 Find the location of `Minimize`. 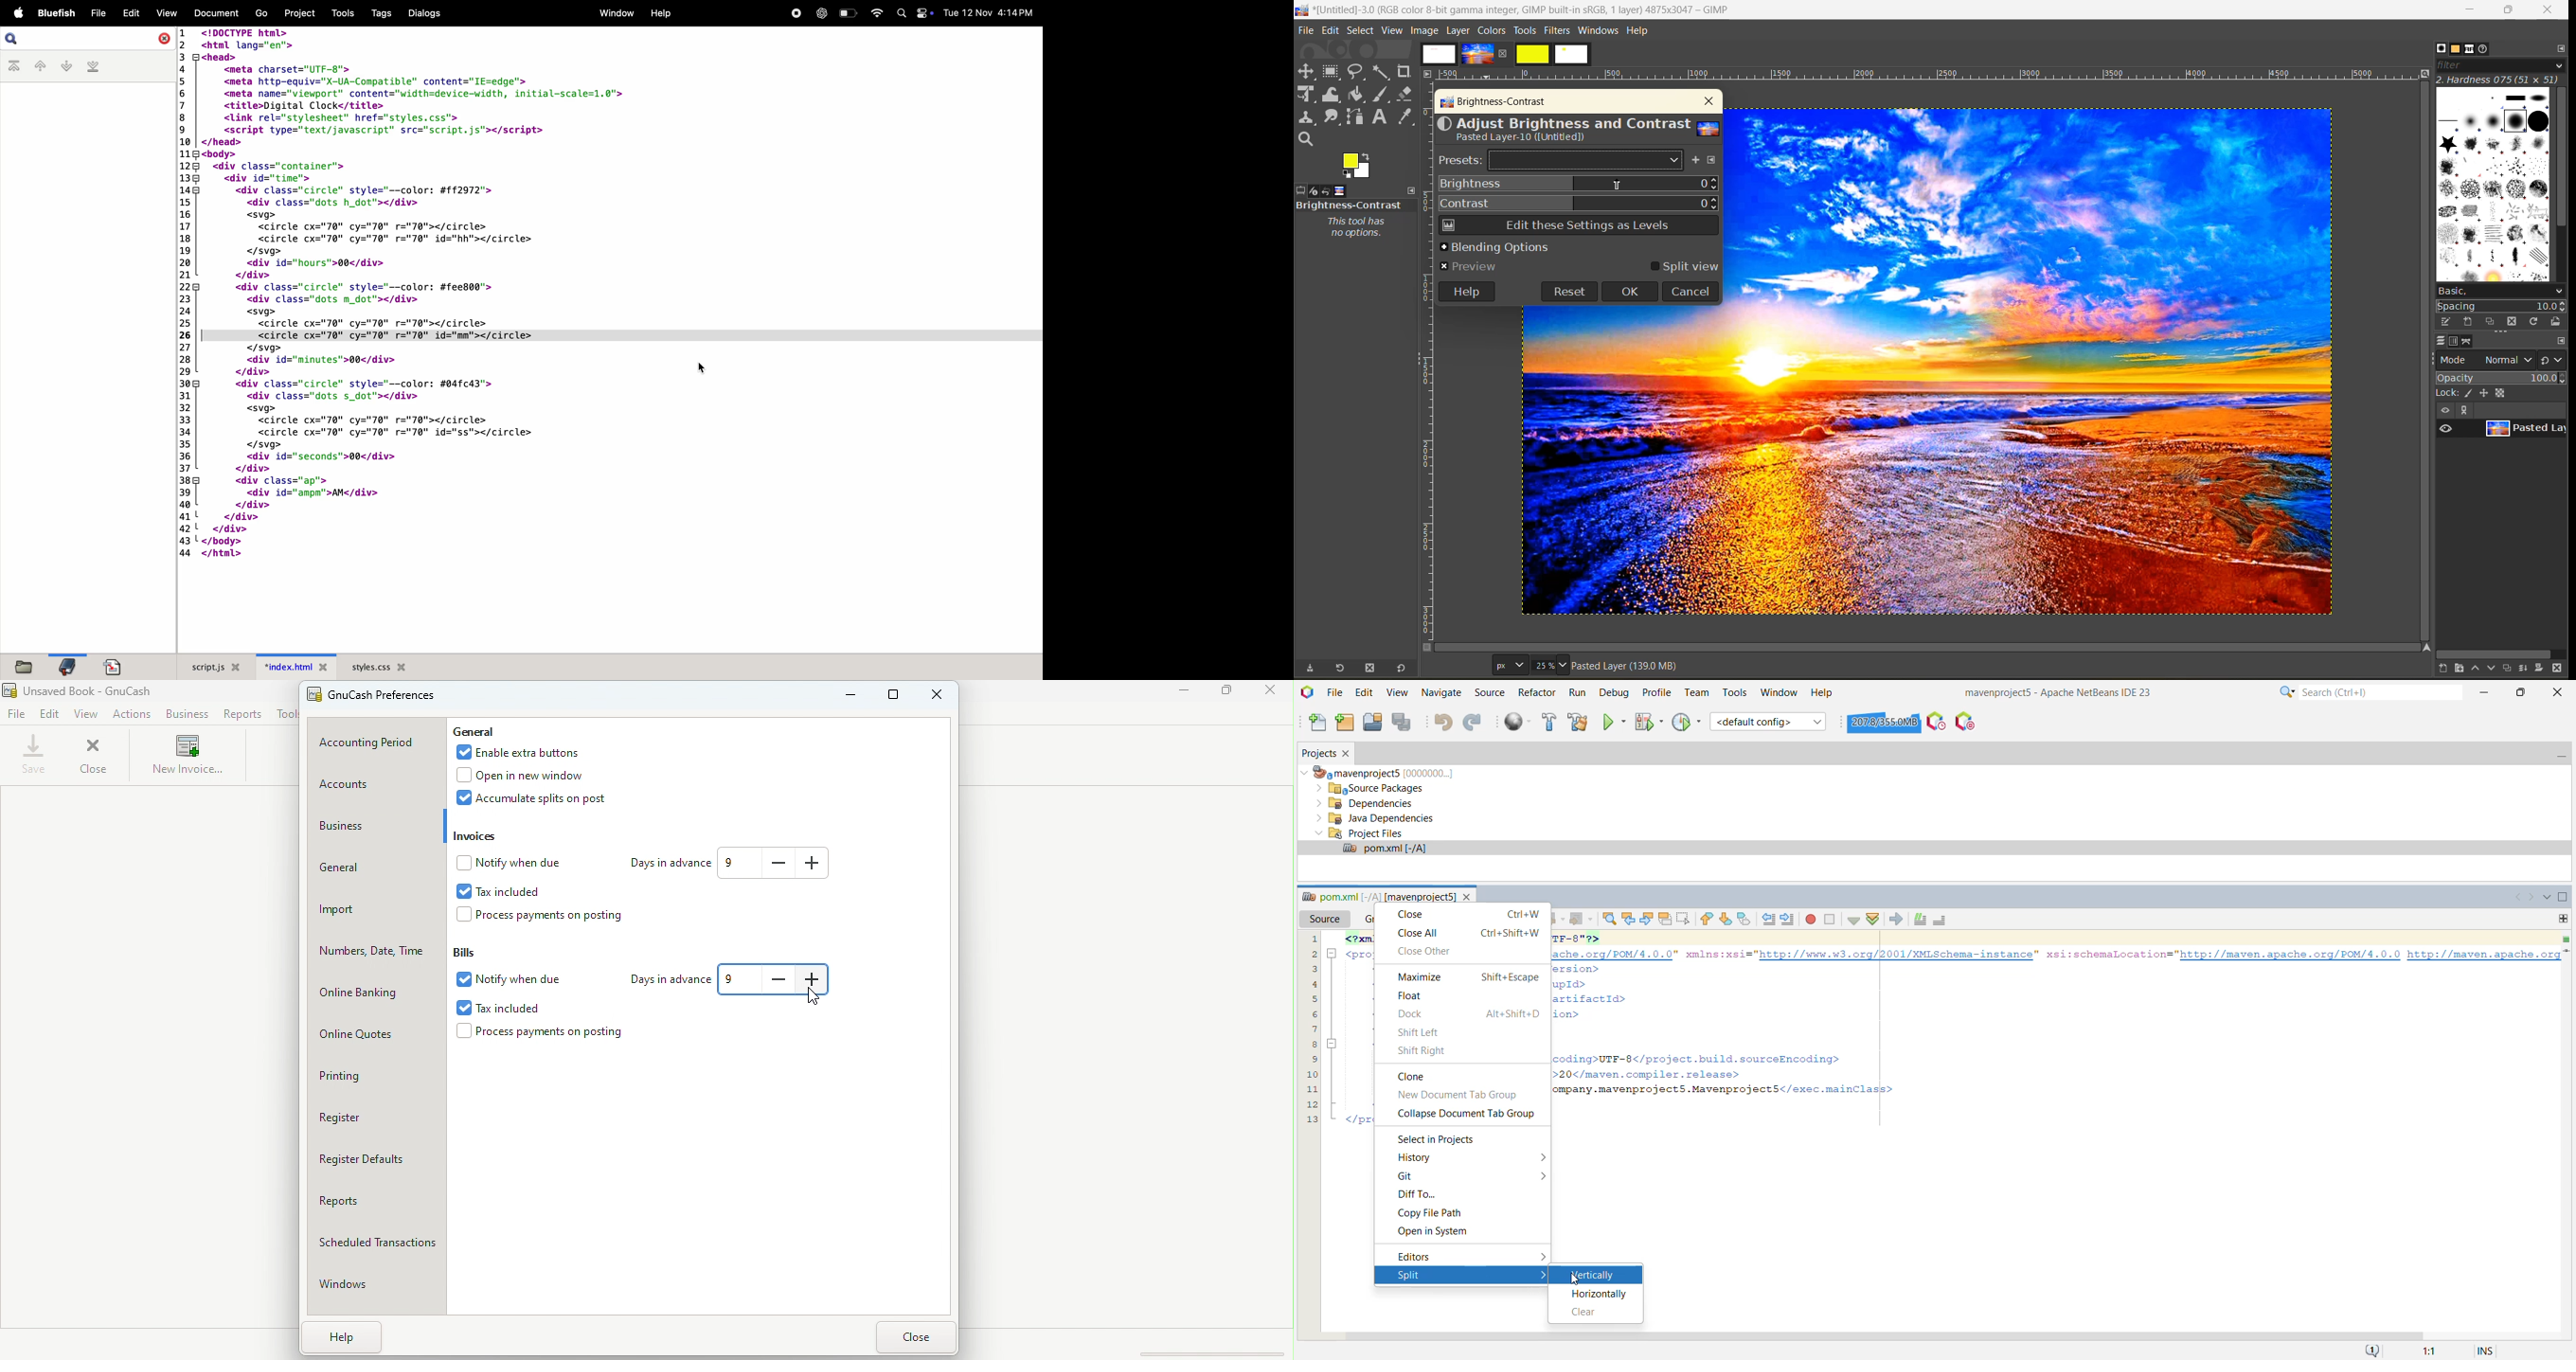

Minimize is located at coordinates (850, 698).